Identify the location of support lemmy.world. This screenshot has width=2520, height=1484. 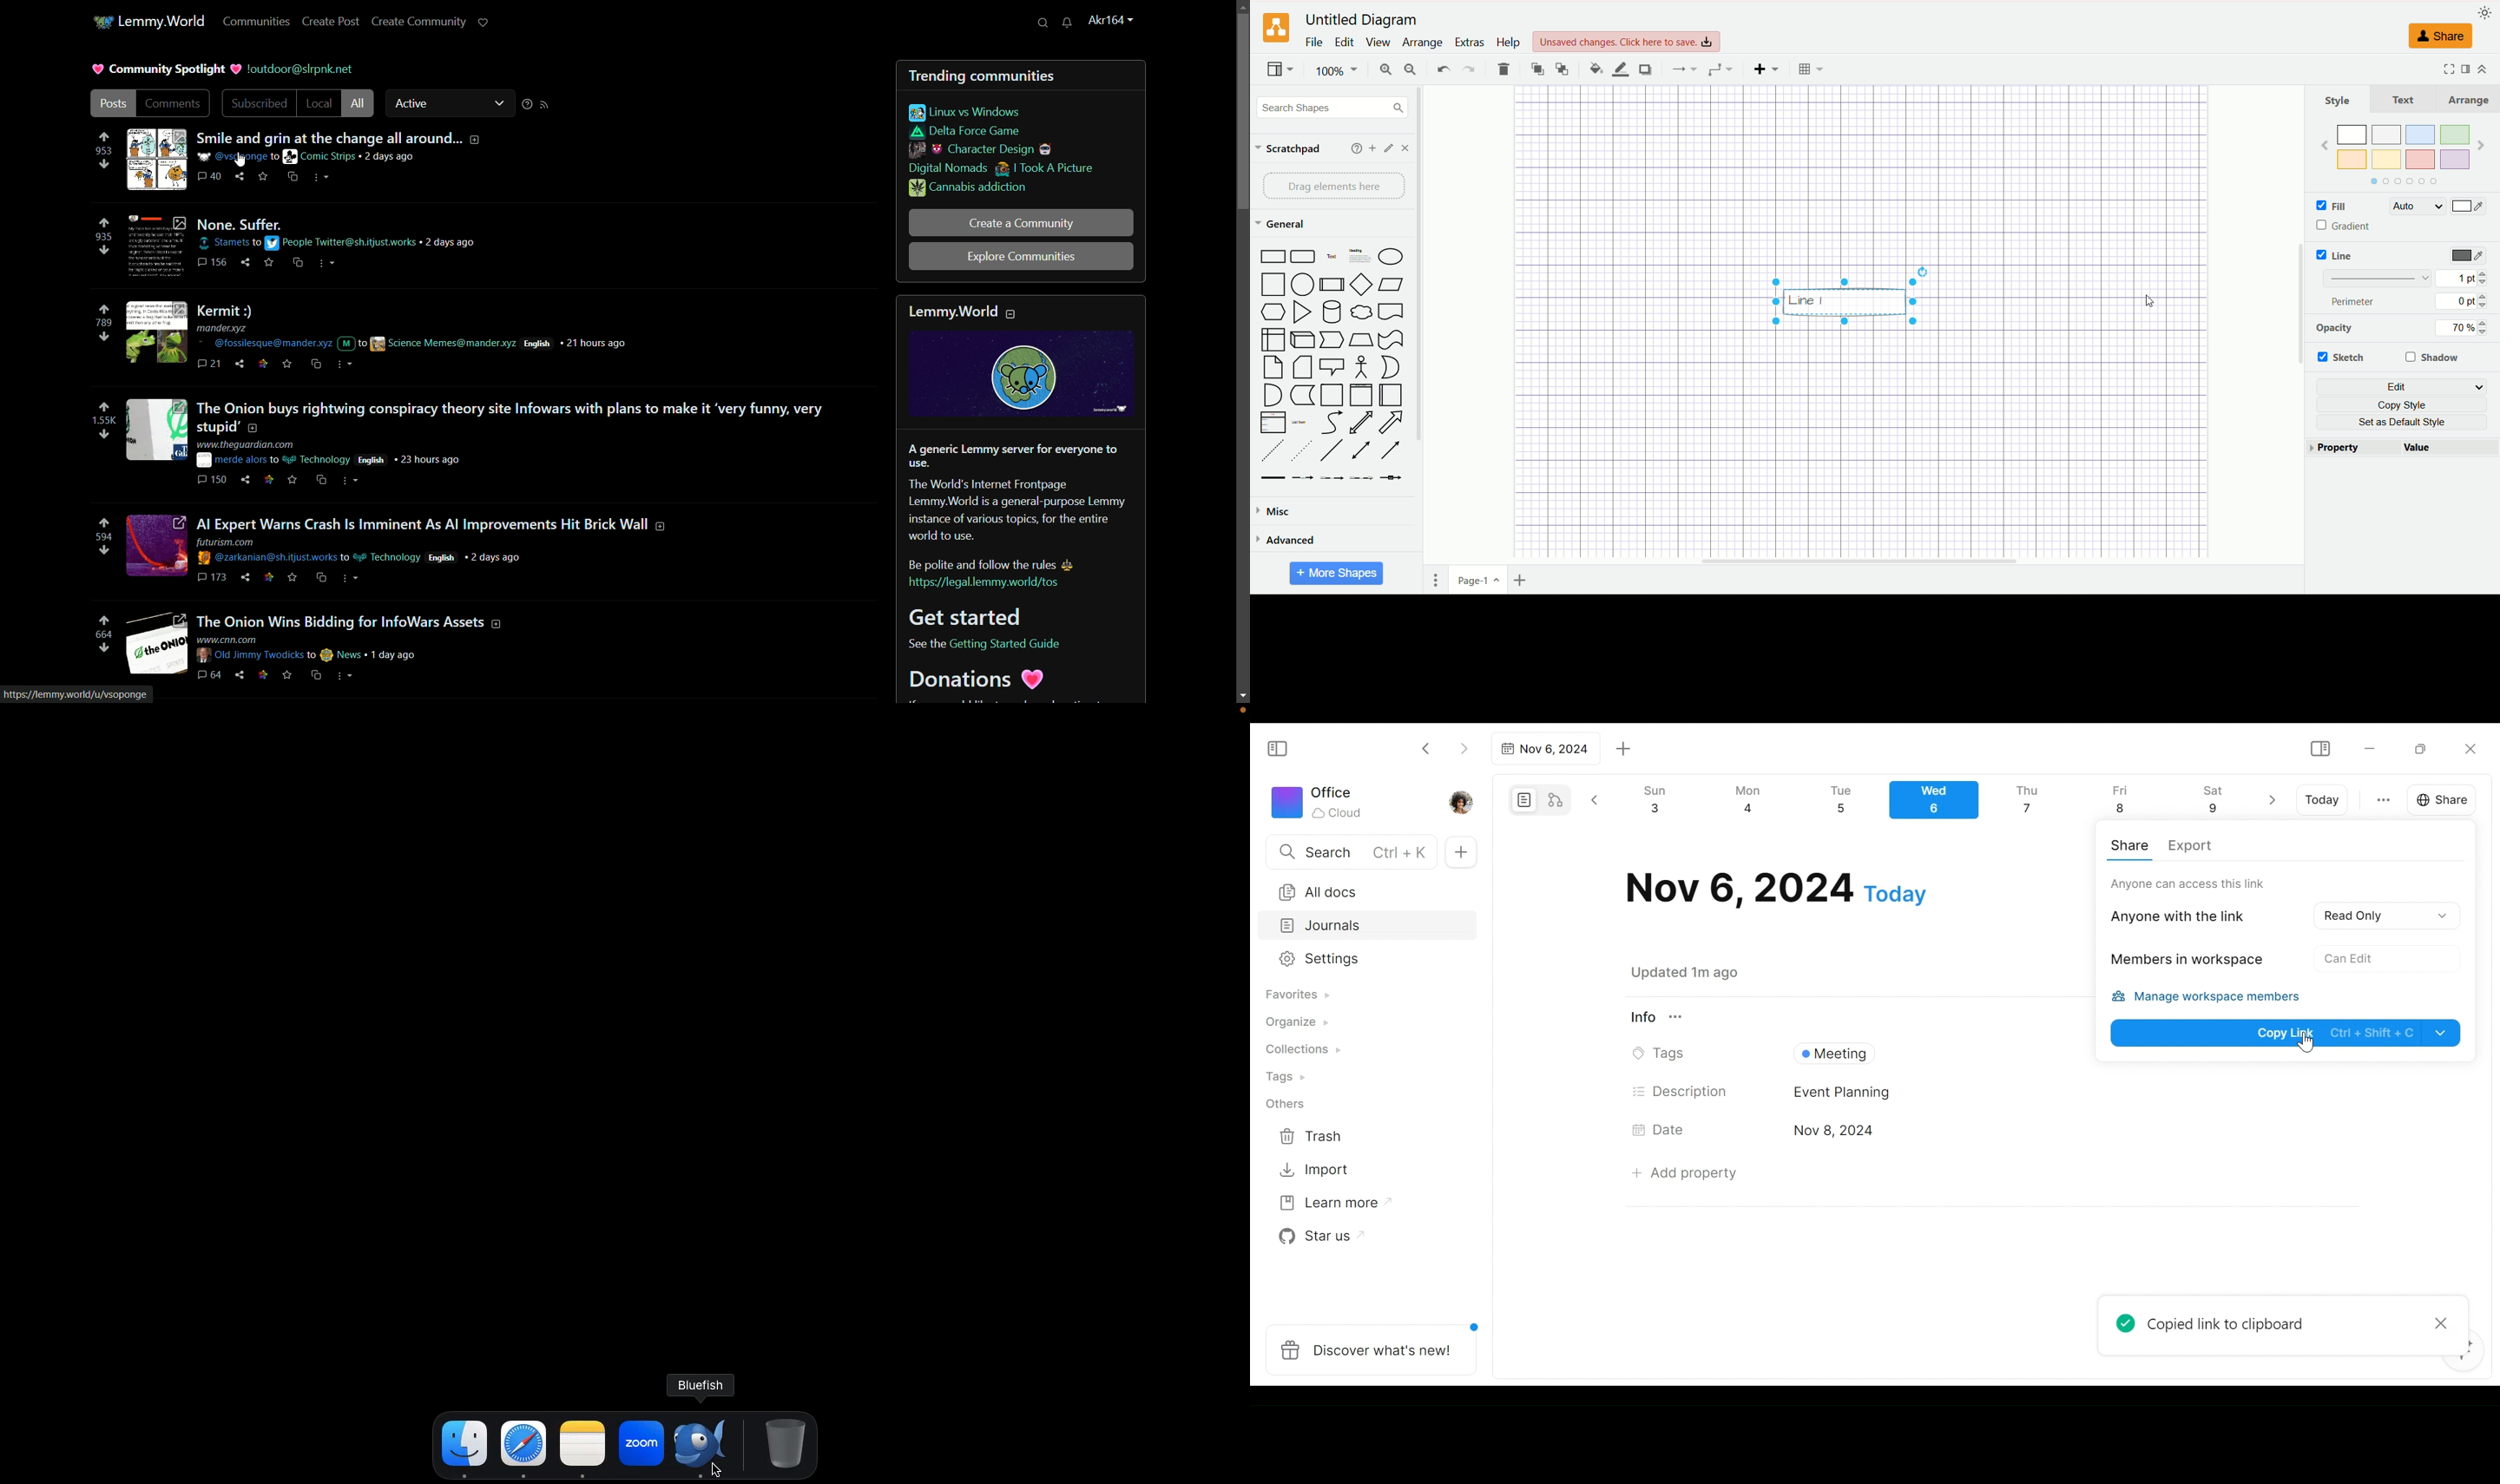
(484, 23).